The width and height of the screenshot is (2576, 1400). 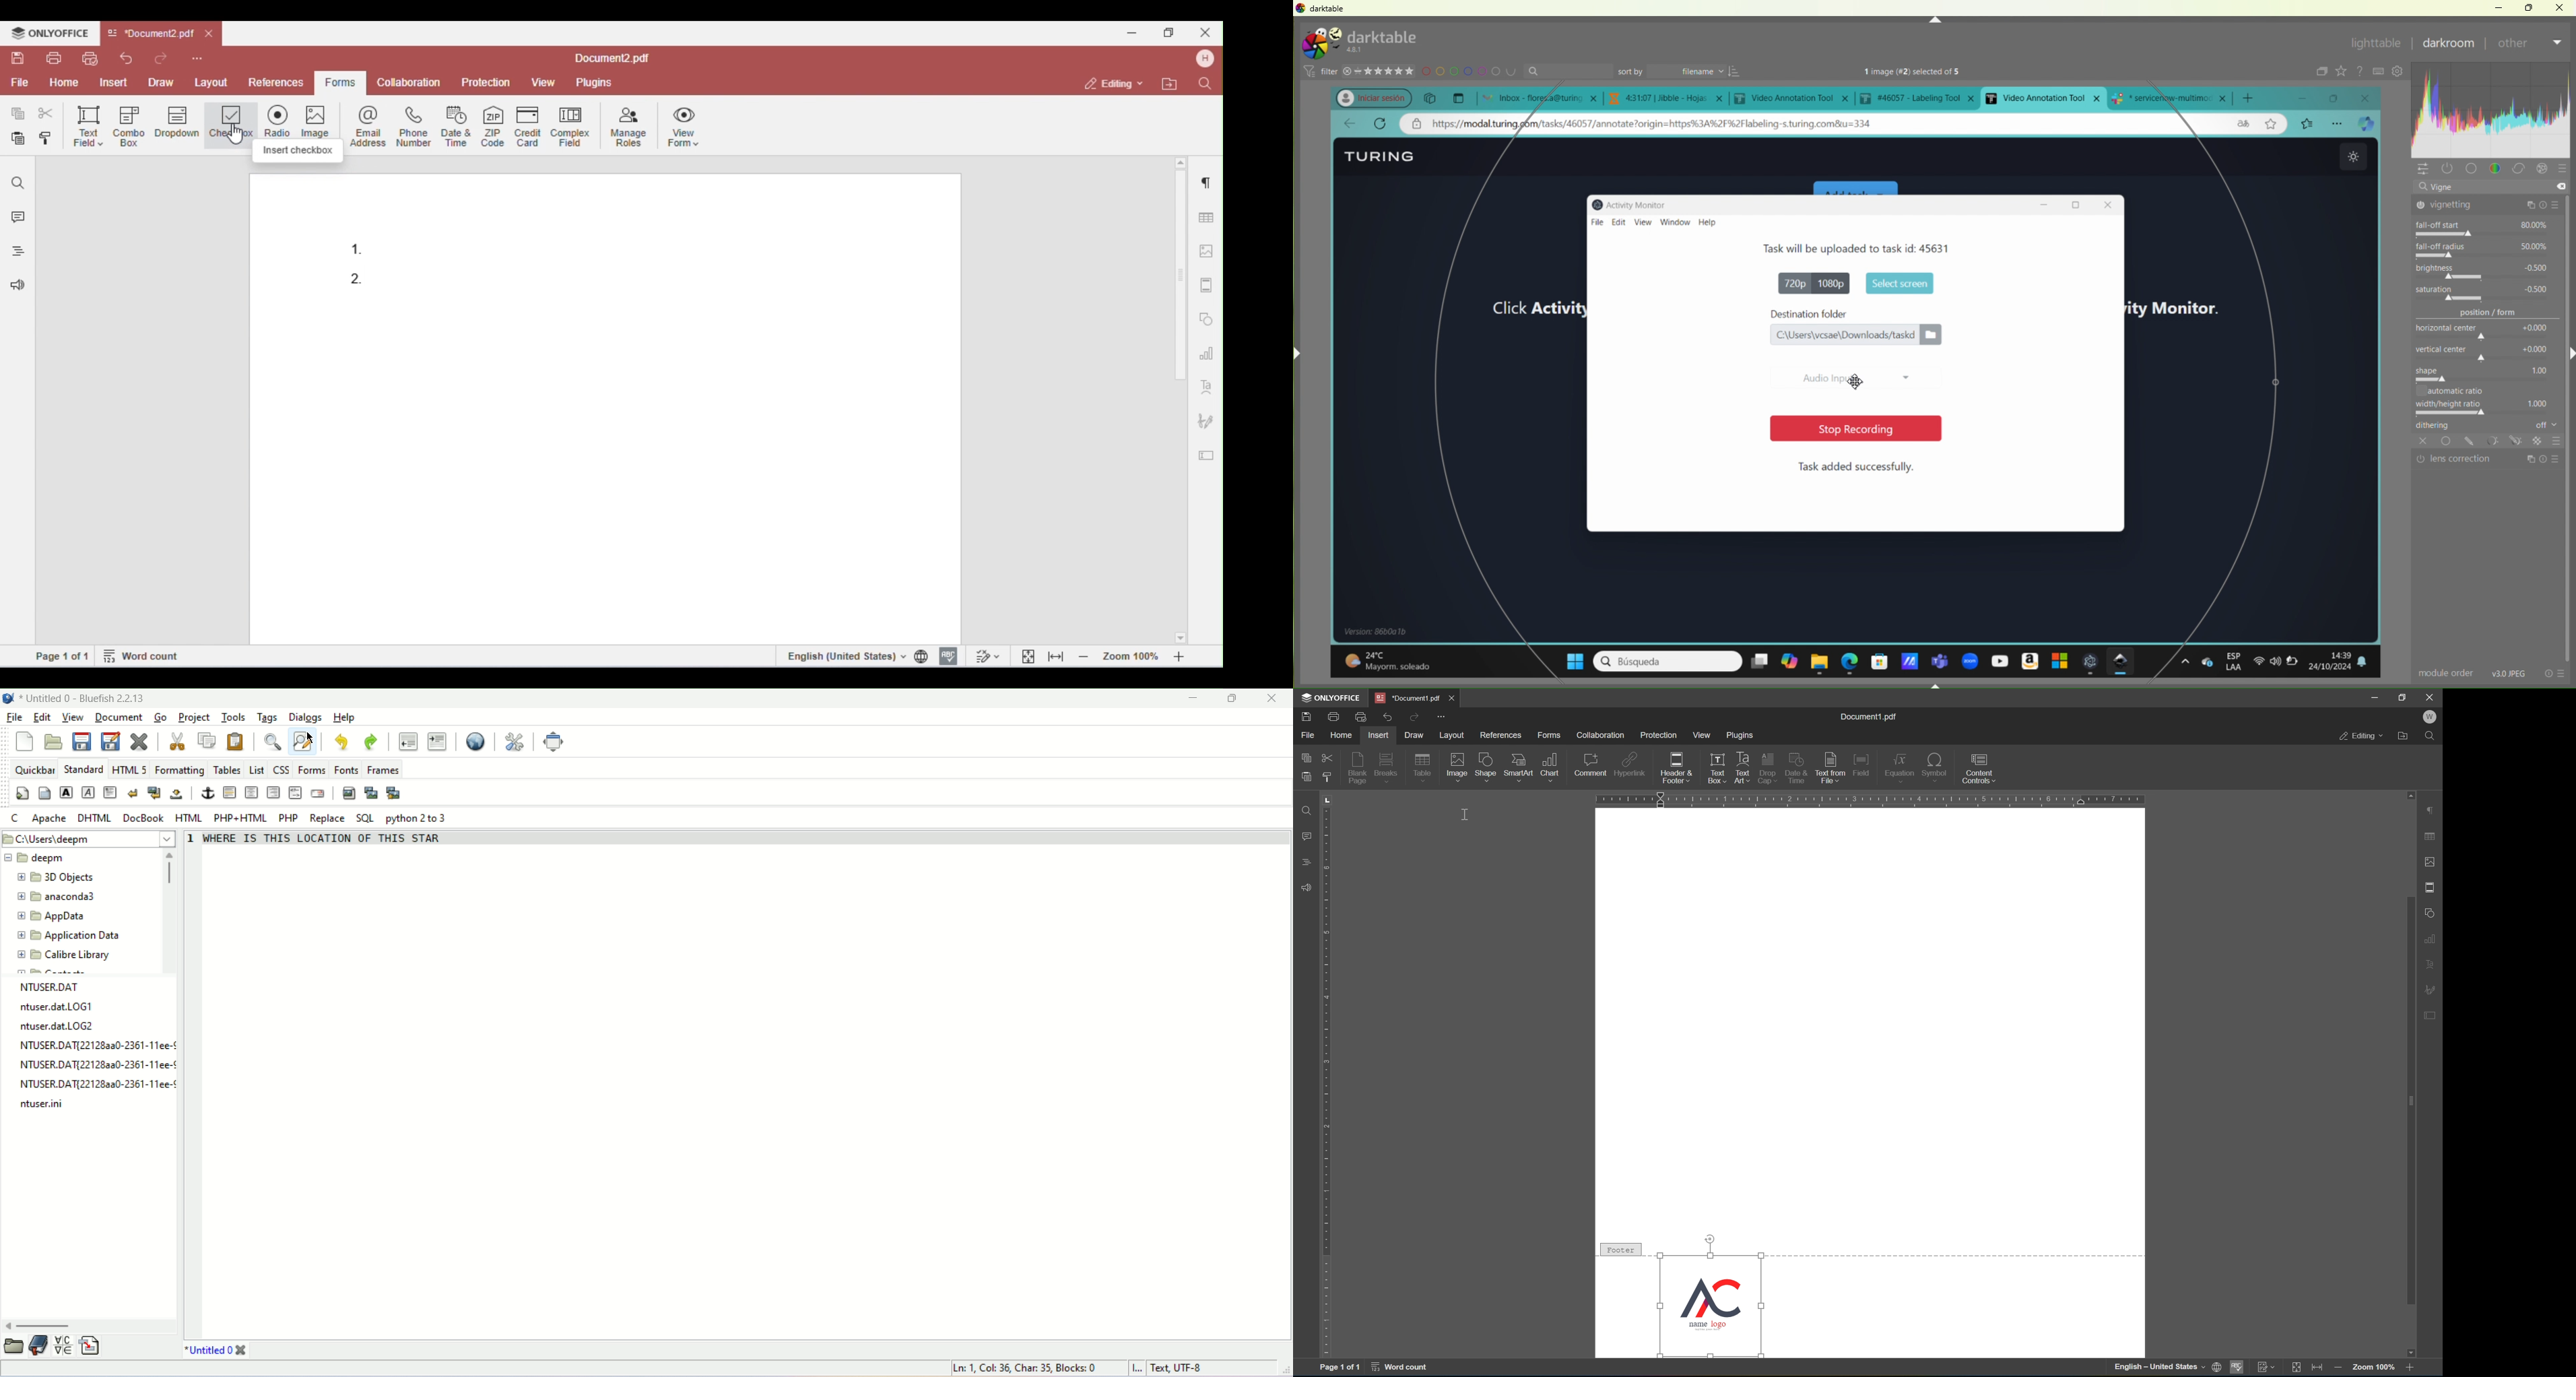 I want to click on ONLYOFFICE, so click(x=1330, y=698).